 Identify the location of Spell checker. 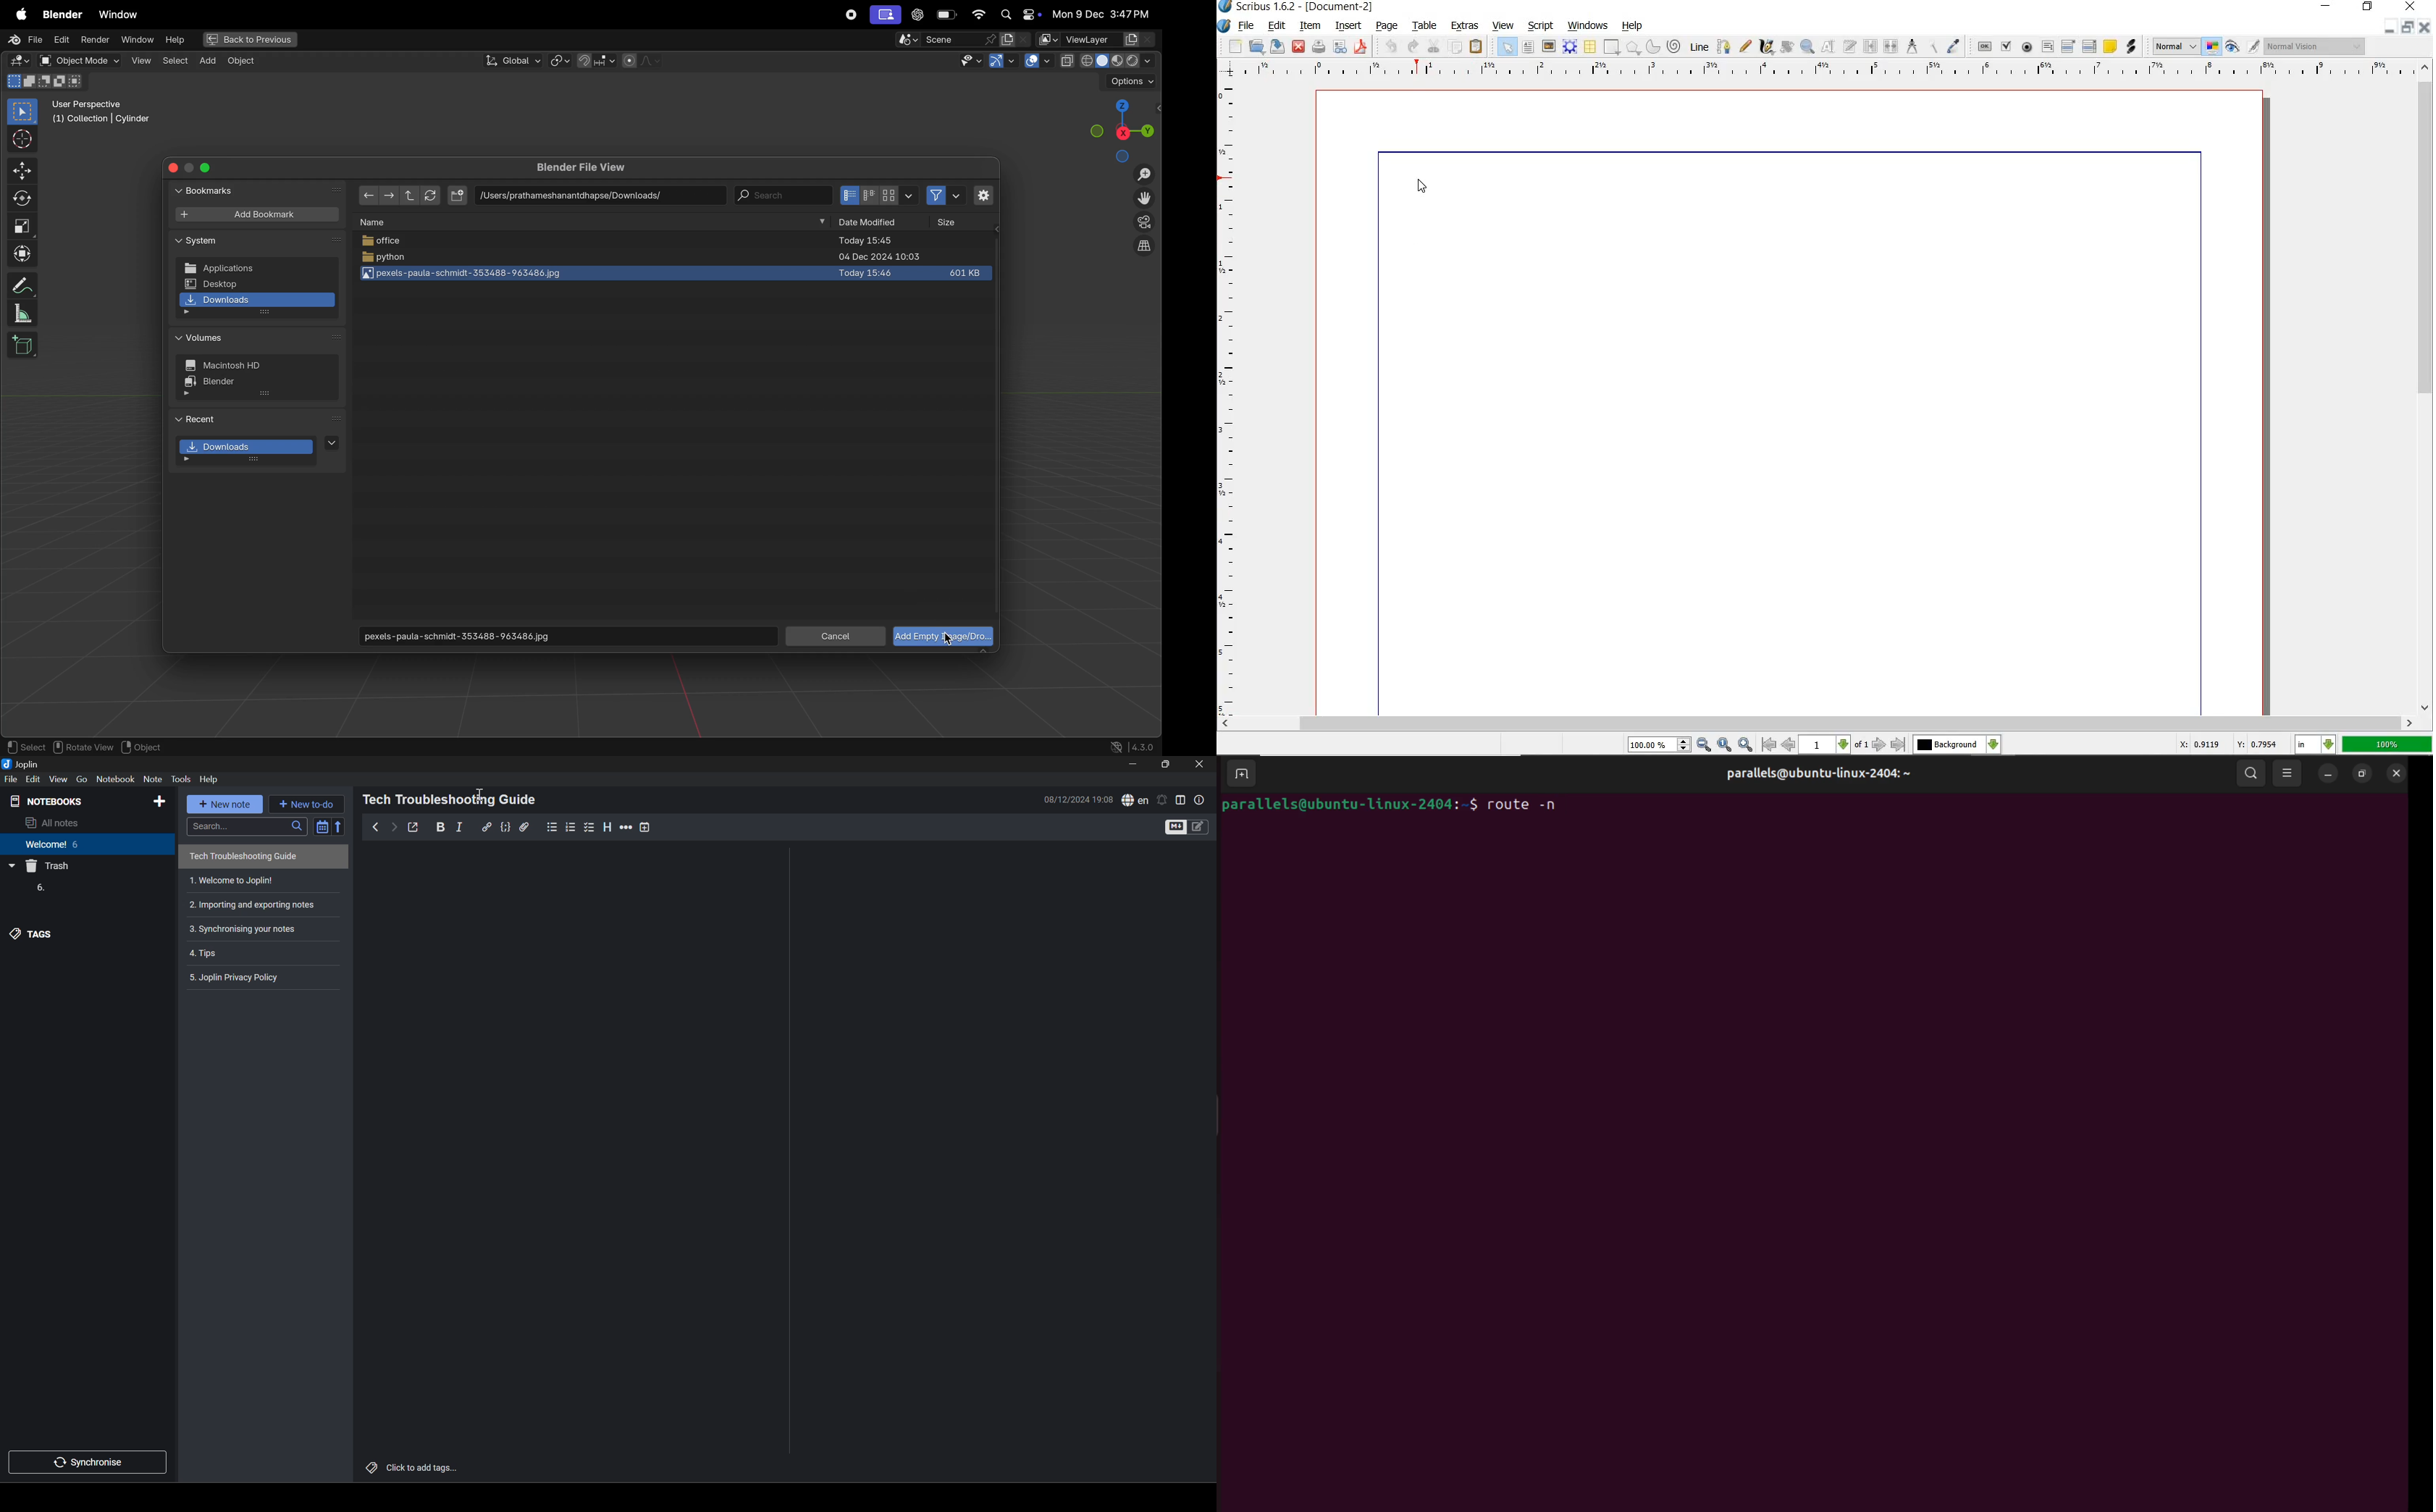
(1134, 800).